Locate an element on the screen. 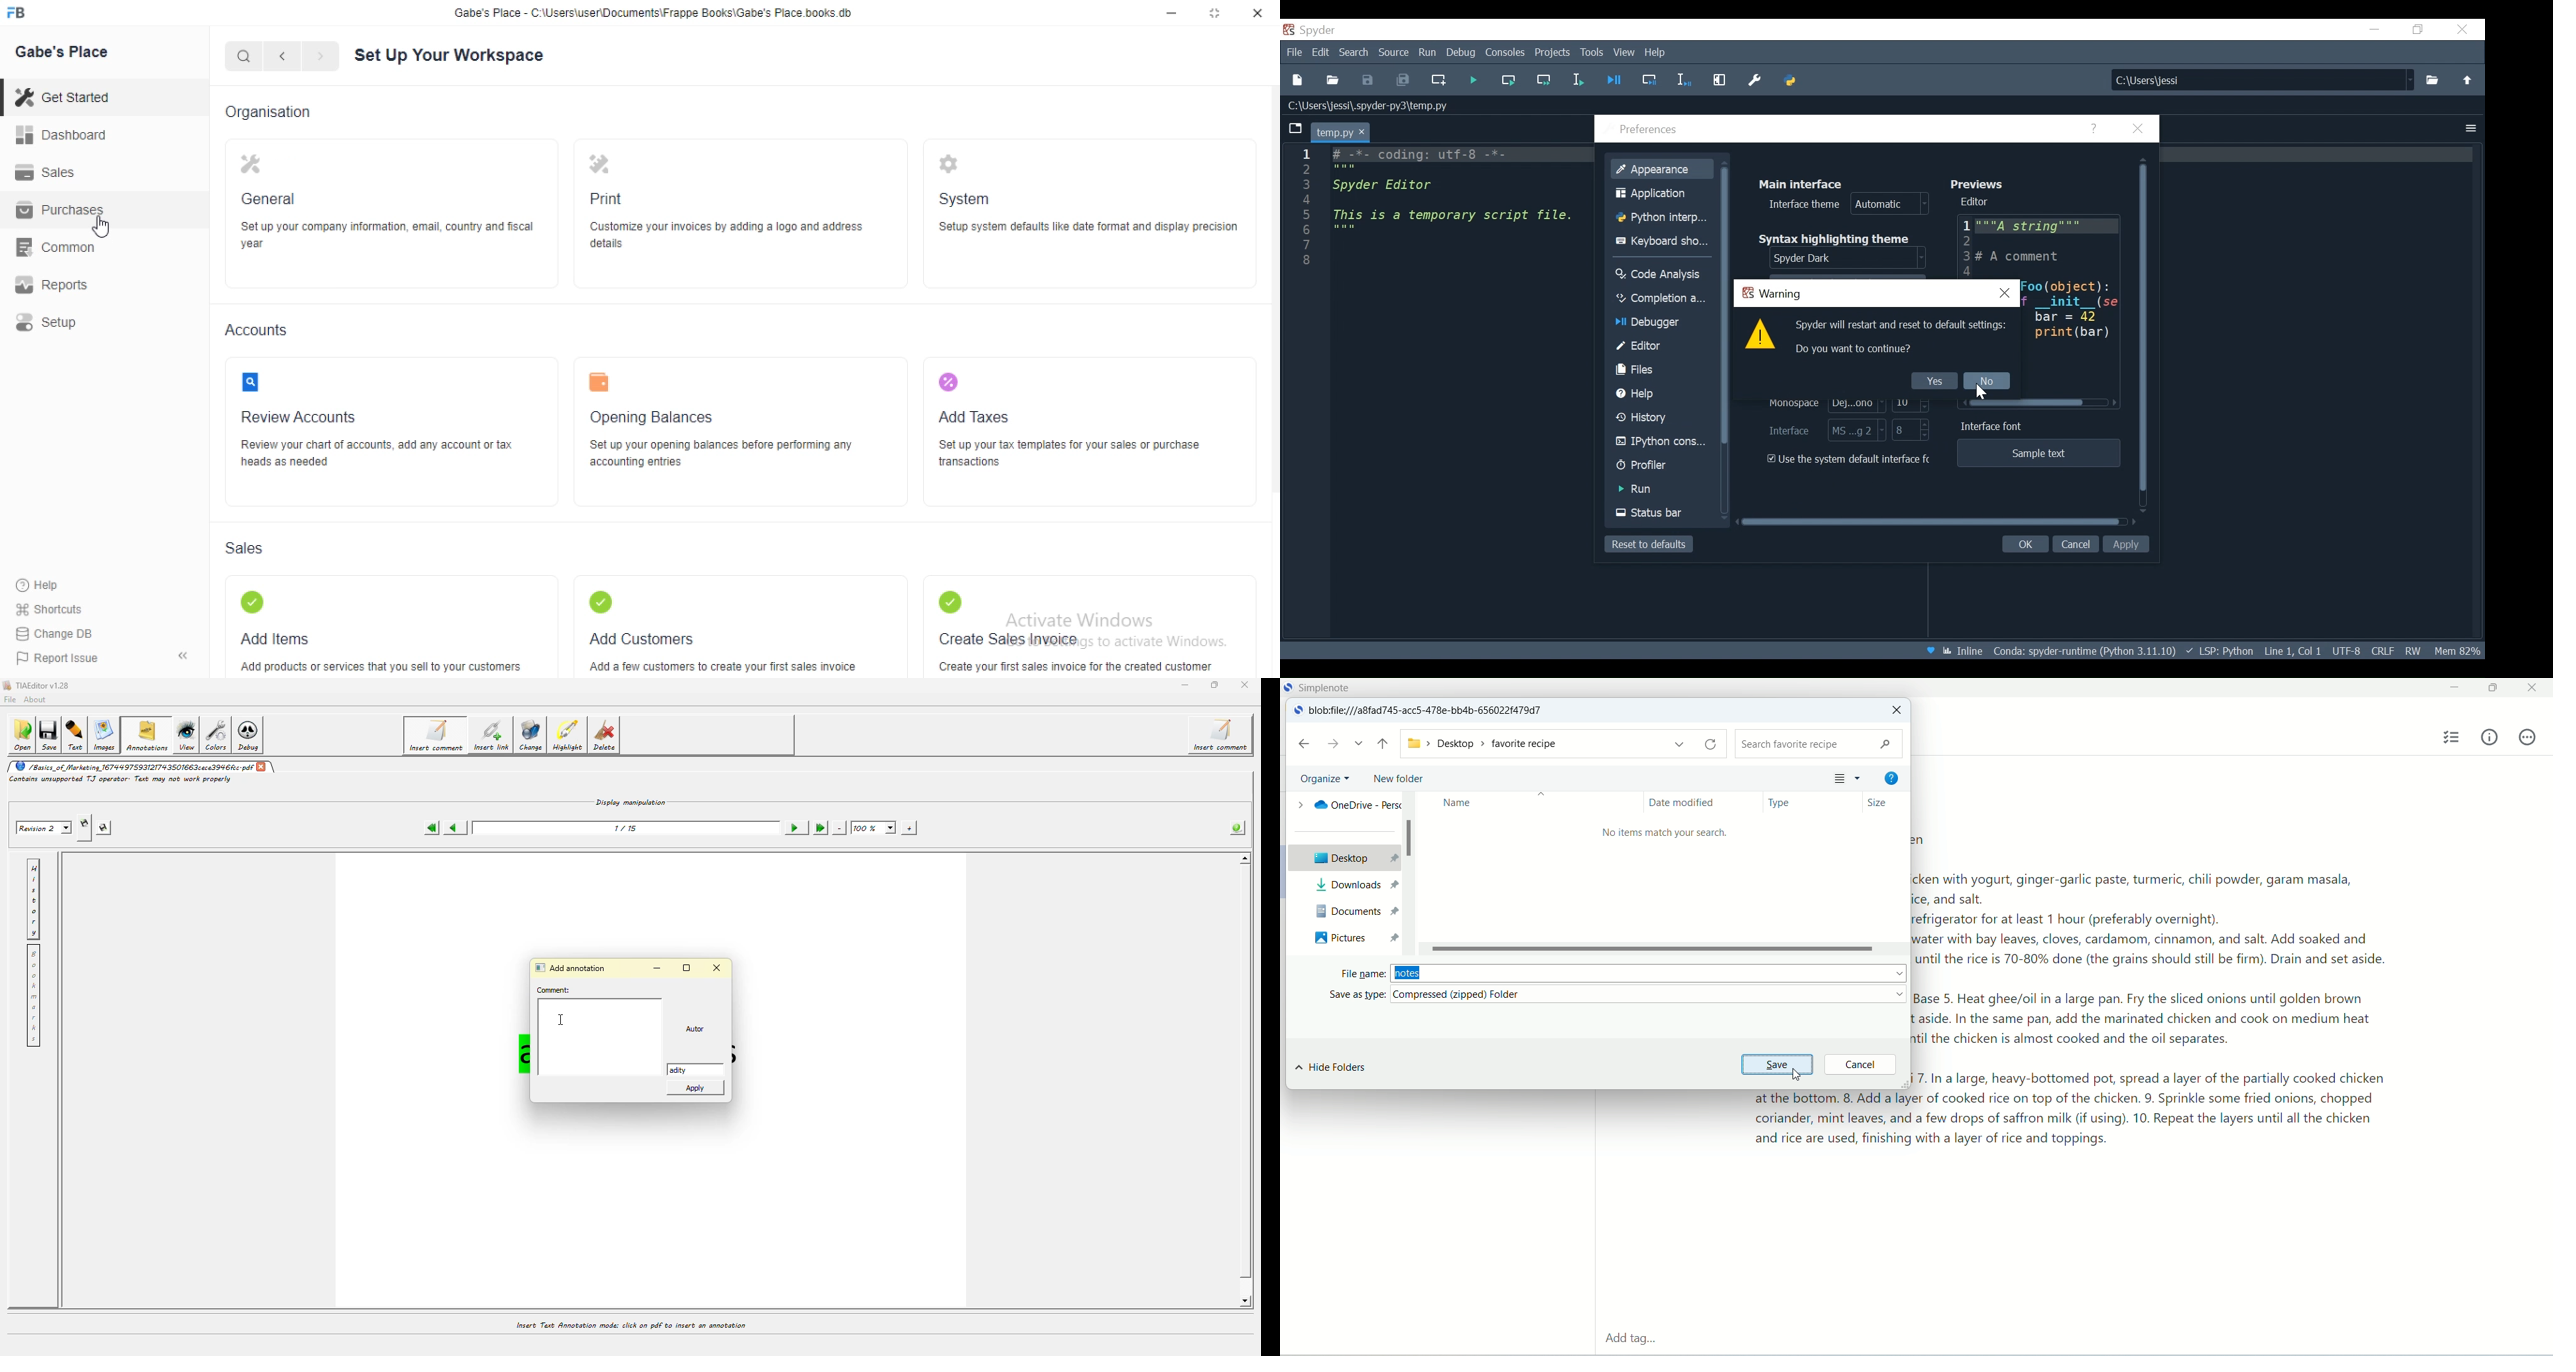 This screenshot has height=1372, width=2576. Open File is located at coordinates (1331, 82).